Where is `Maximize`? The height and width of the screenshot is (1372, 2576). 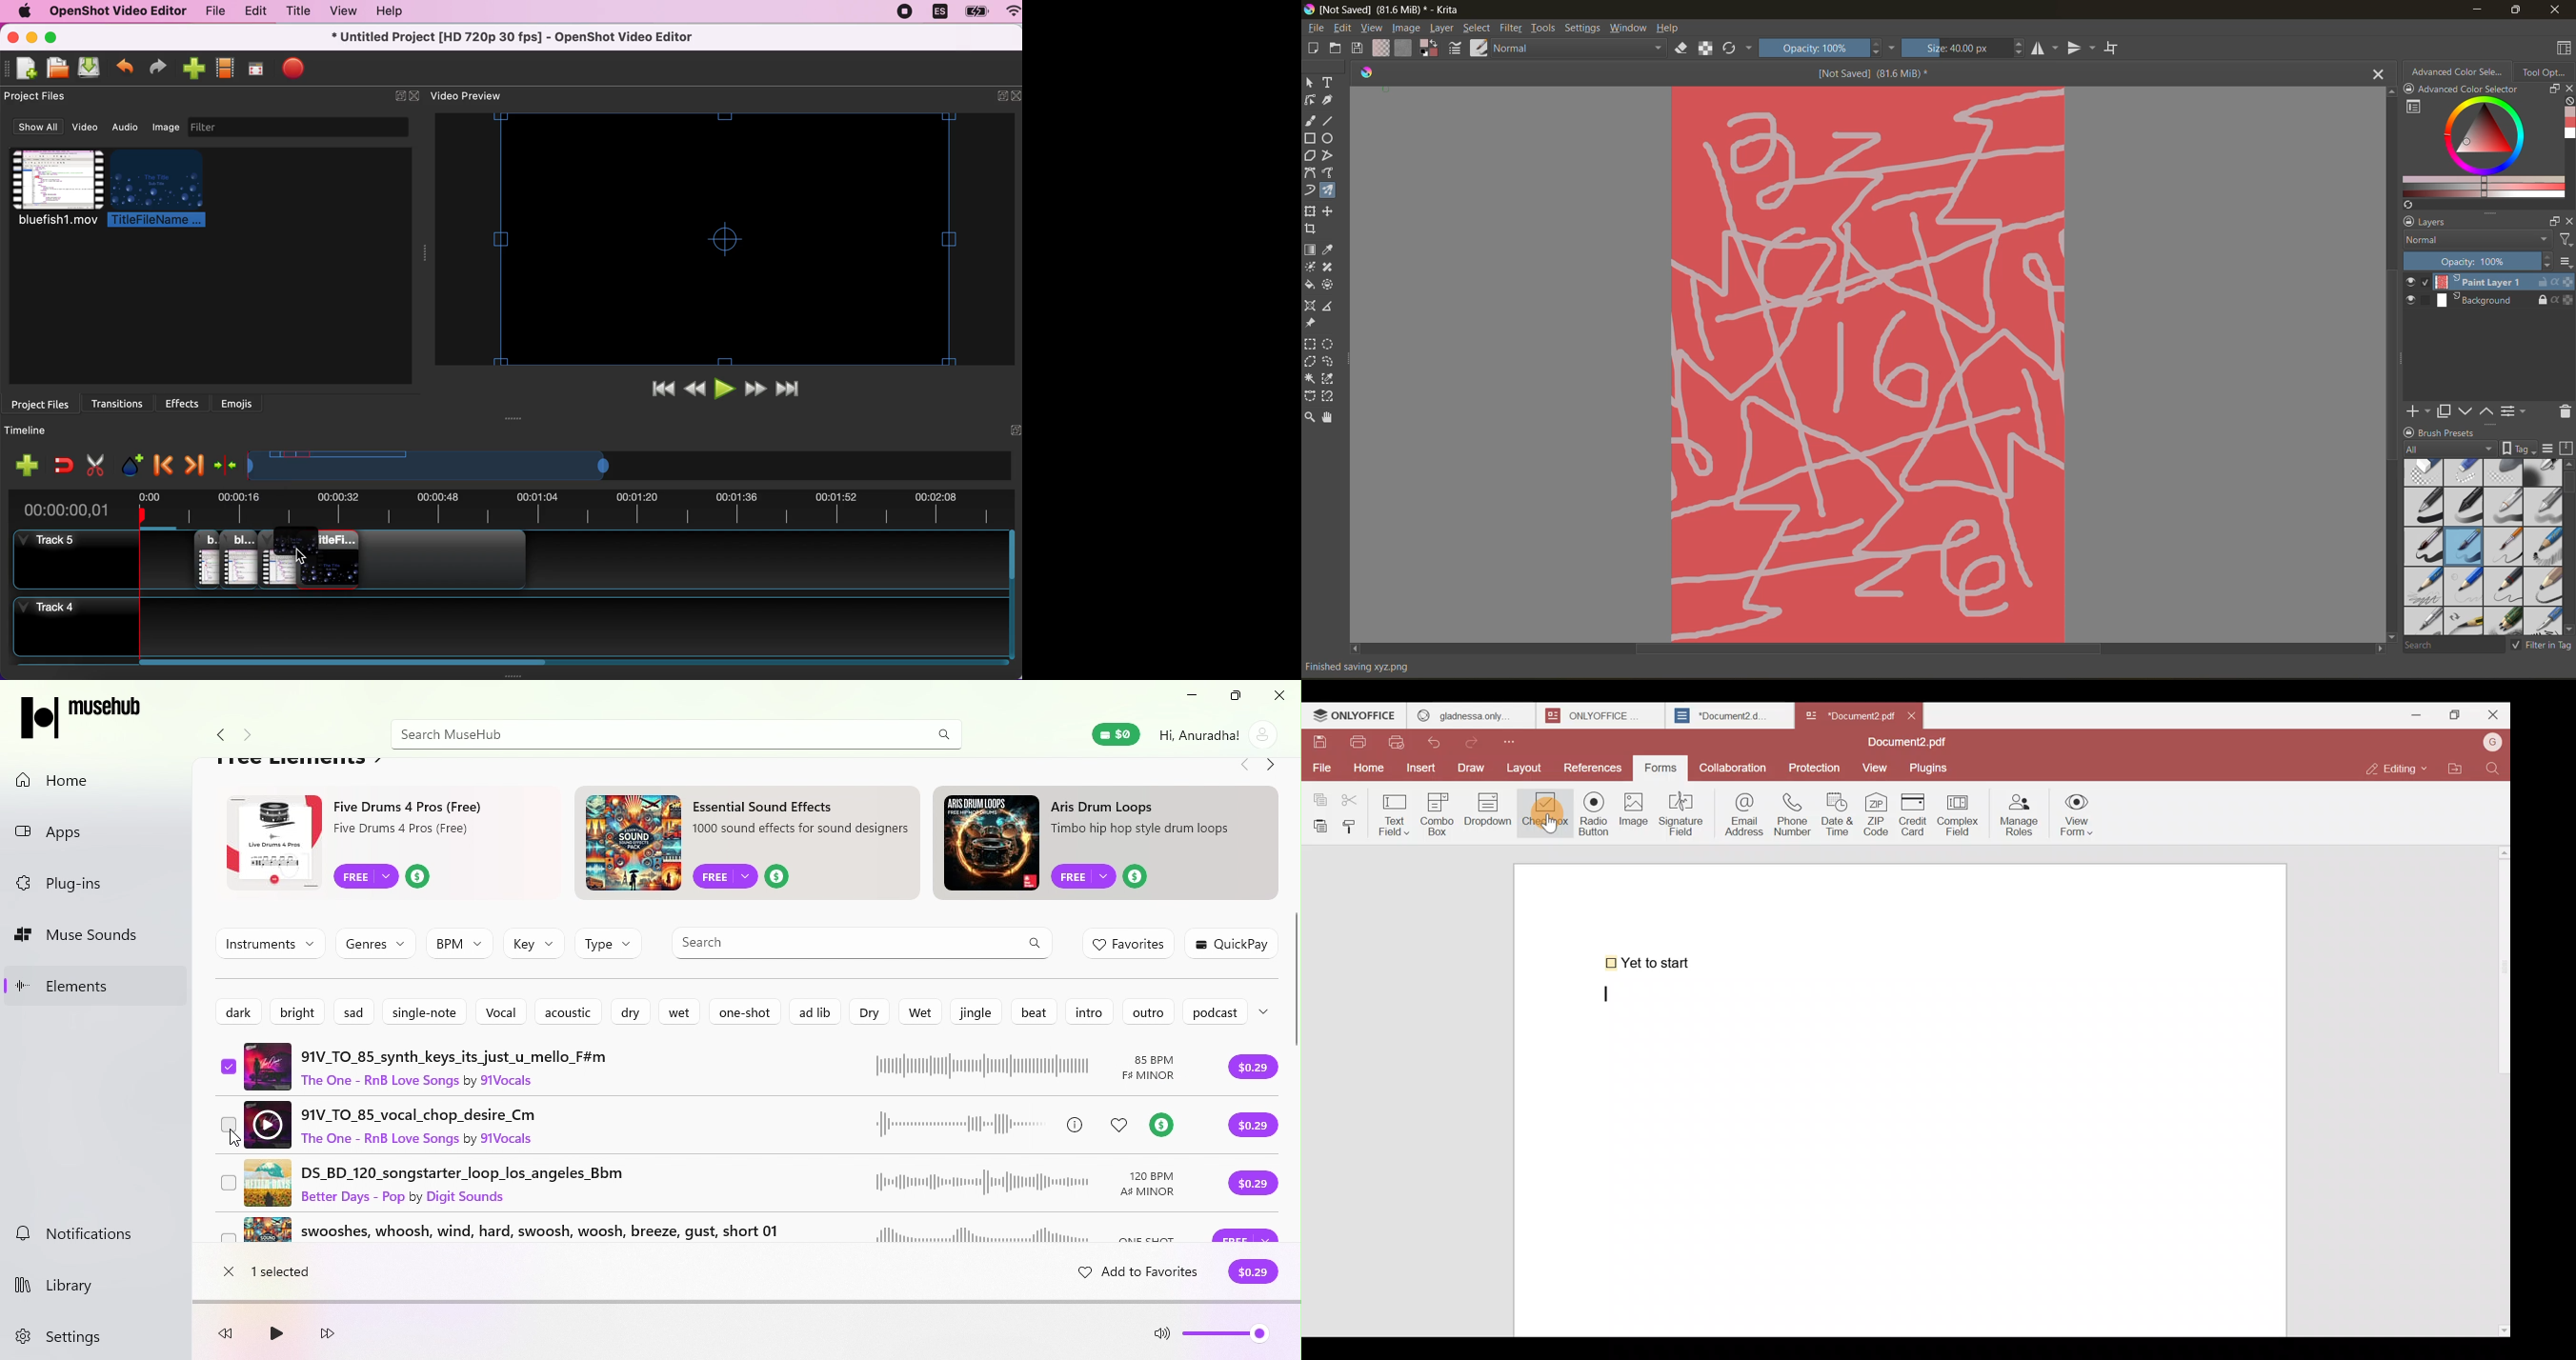 Maximize is located at coordinates (1232, 696).